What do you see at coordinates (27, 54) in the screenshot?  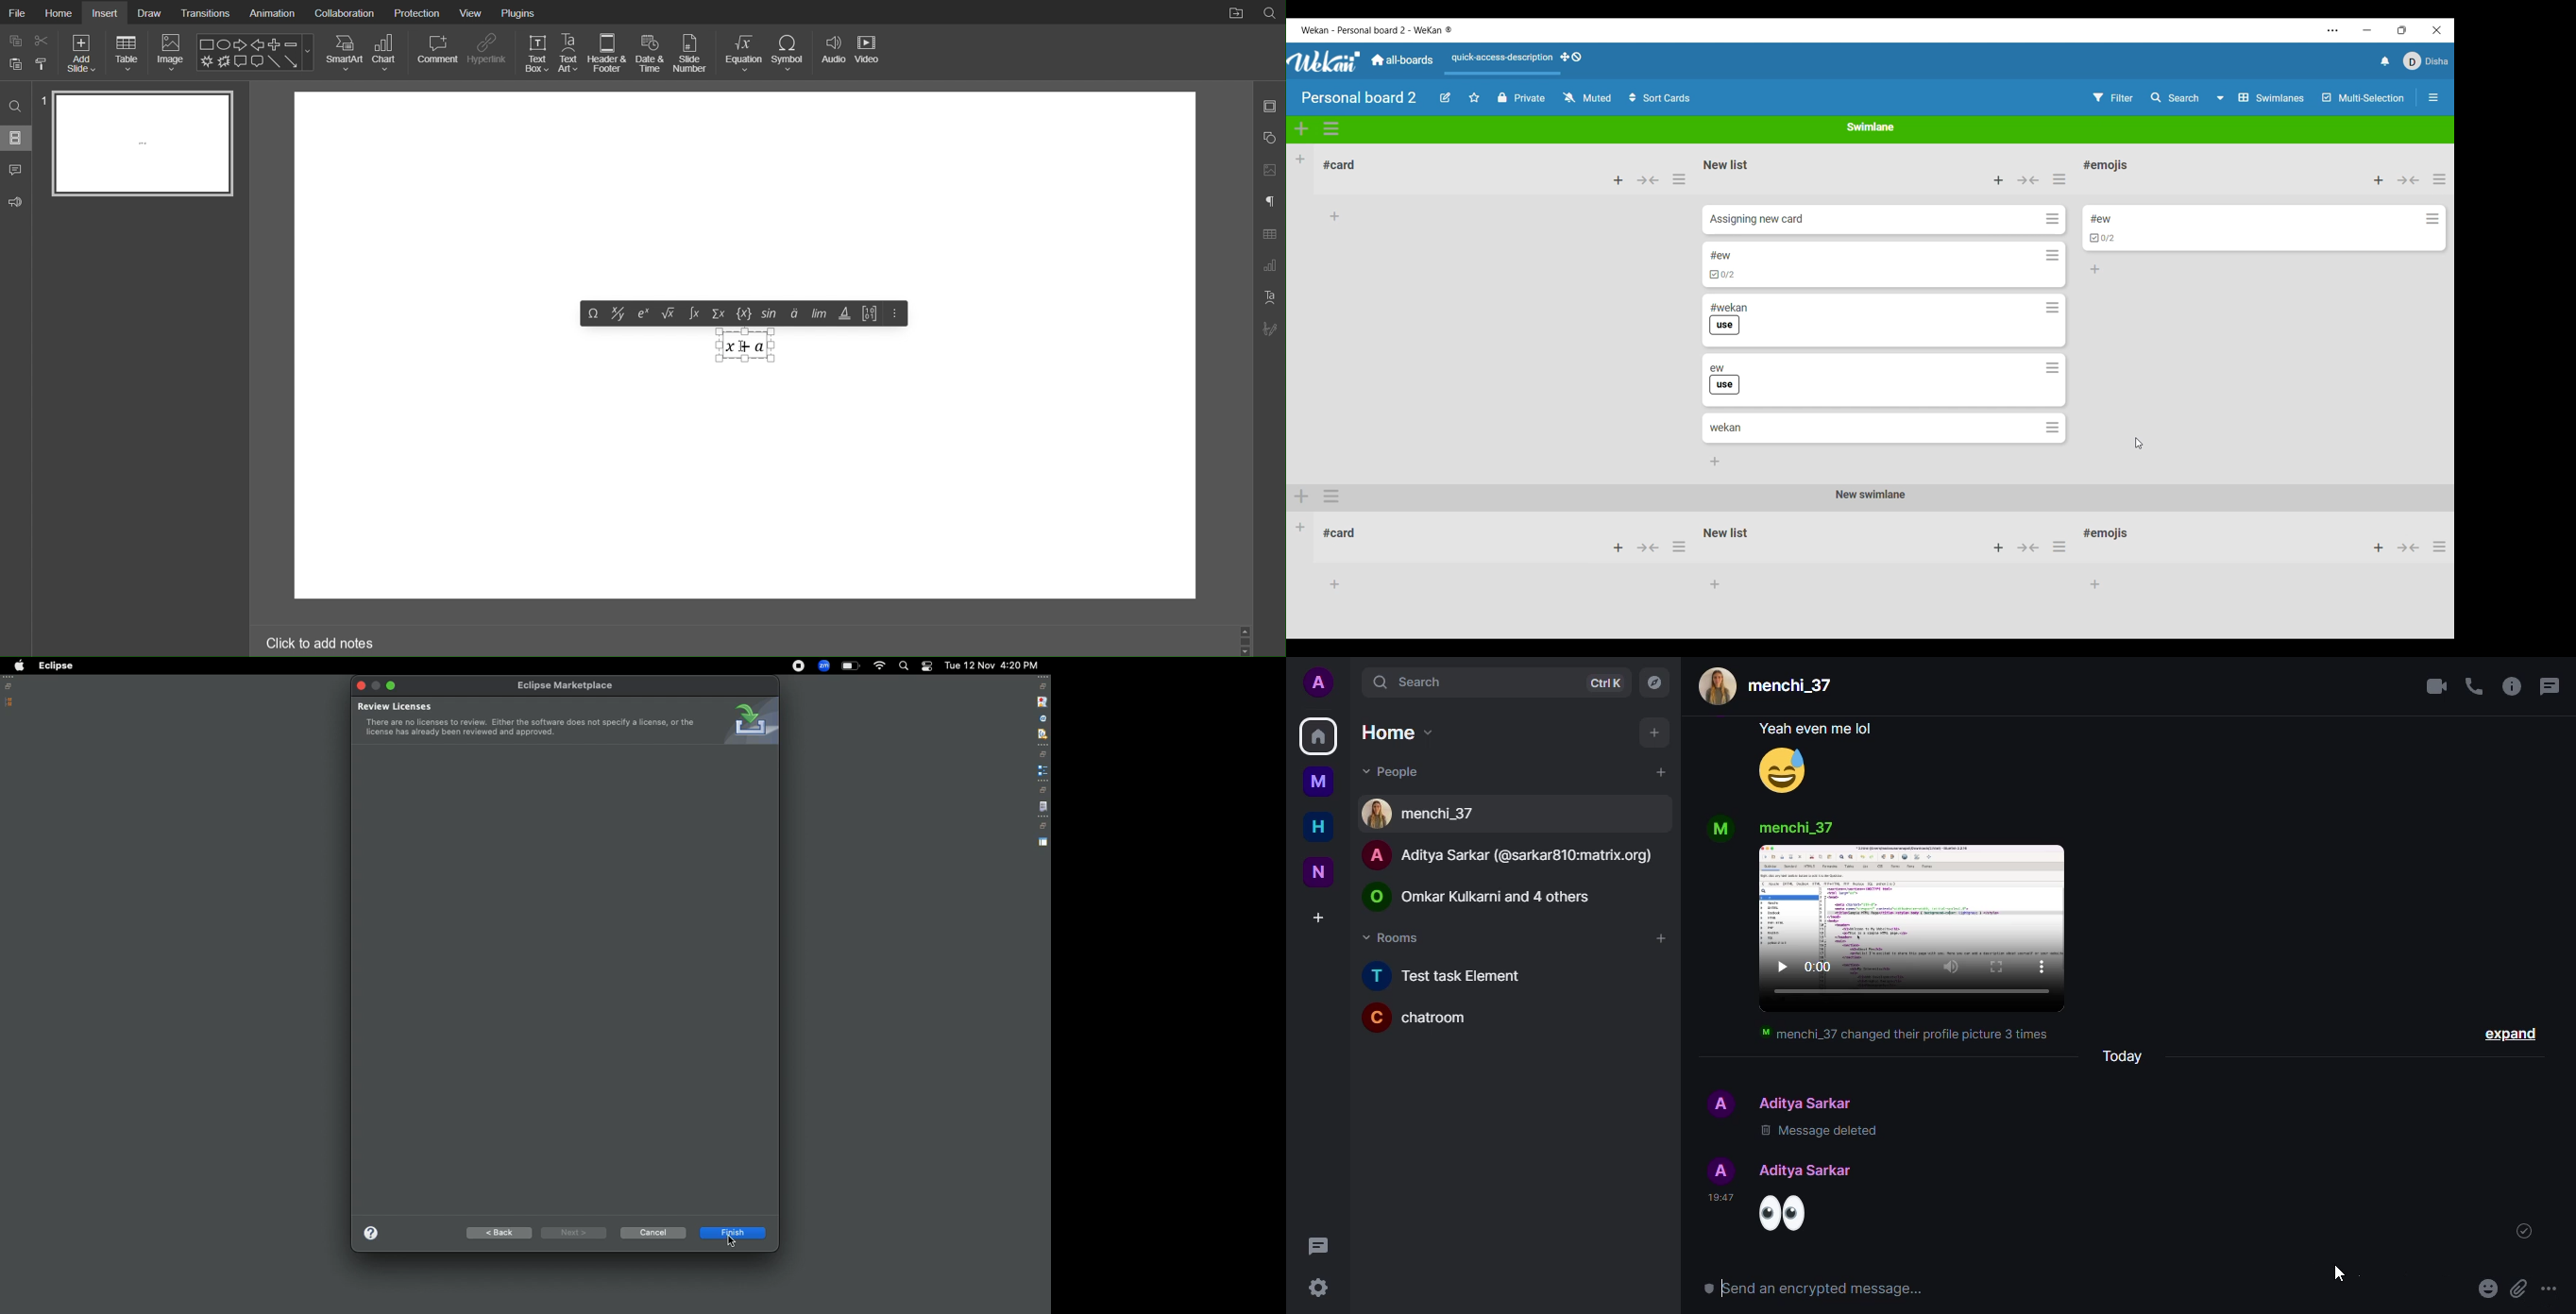 I see `Cut Copy Paste Tool` at bounding box center [27, 54].